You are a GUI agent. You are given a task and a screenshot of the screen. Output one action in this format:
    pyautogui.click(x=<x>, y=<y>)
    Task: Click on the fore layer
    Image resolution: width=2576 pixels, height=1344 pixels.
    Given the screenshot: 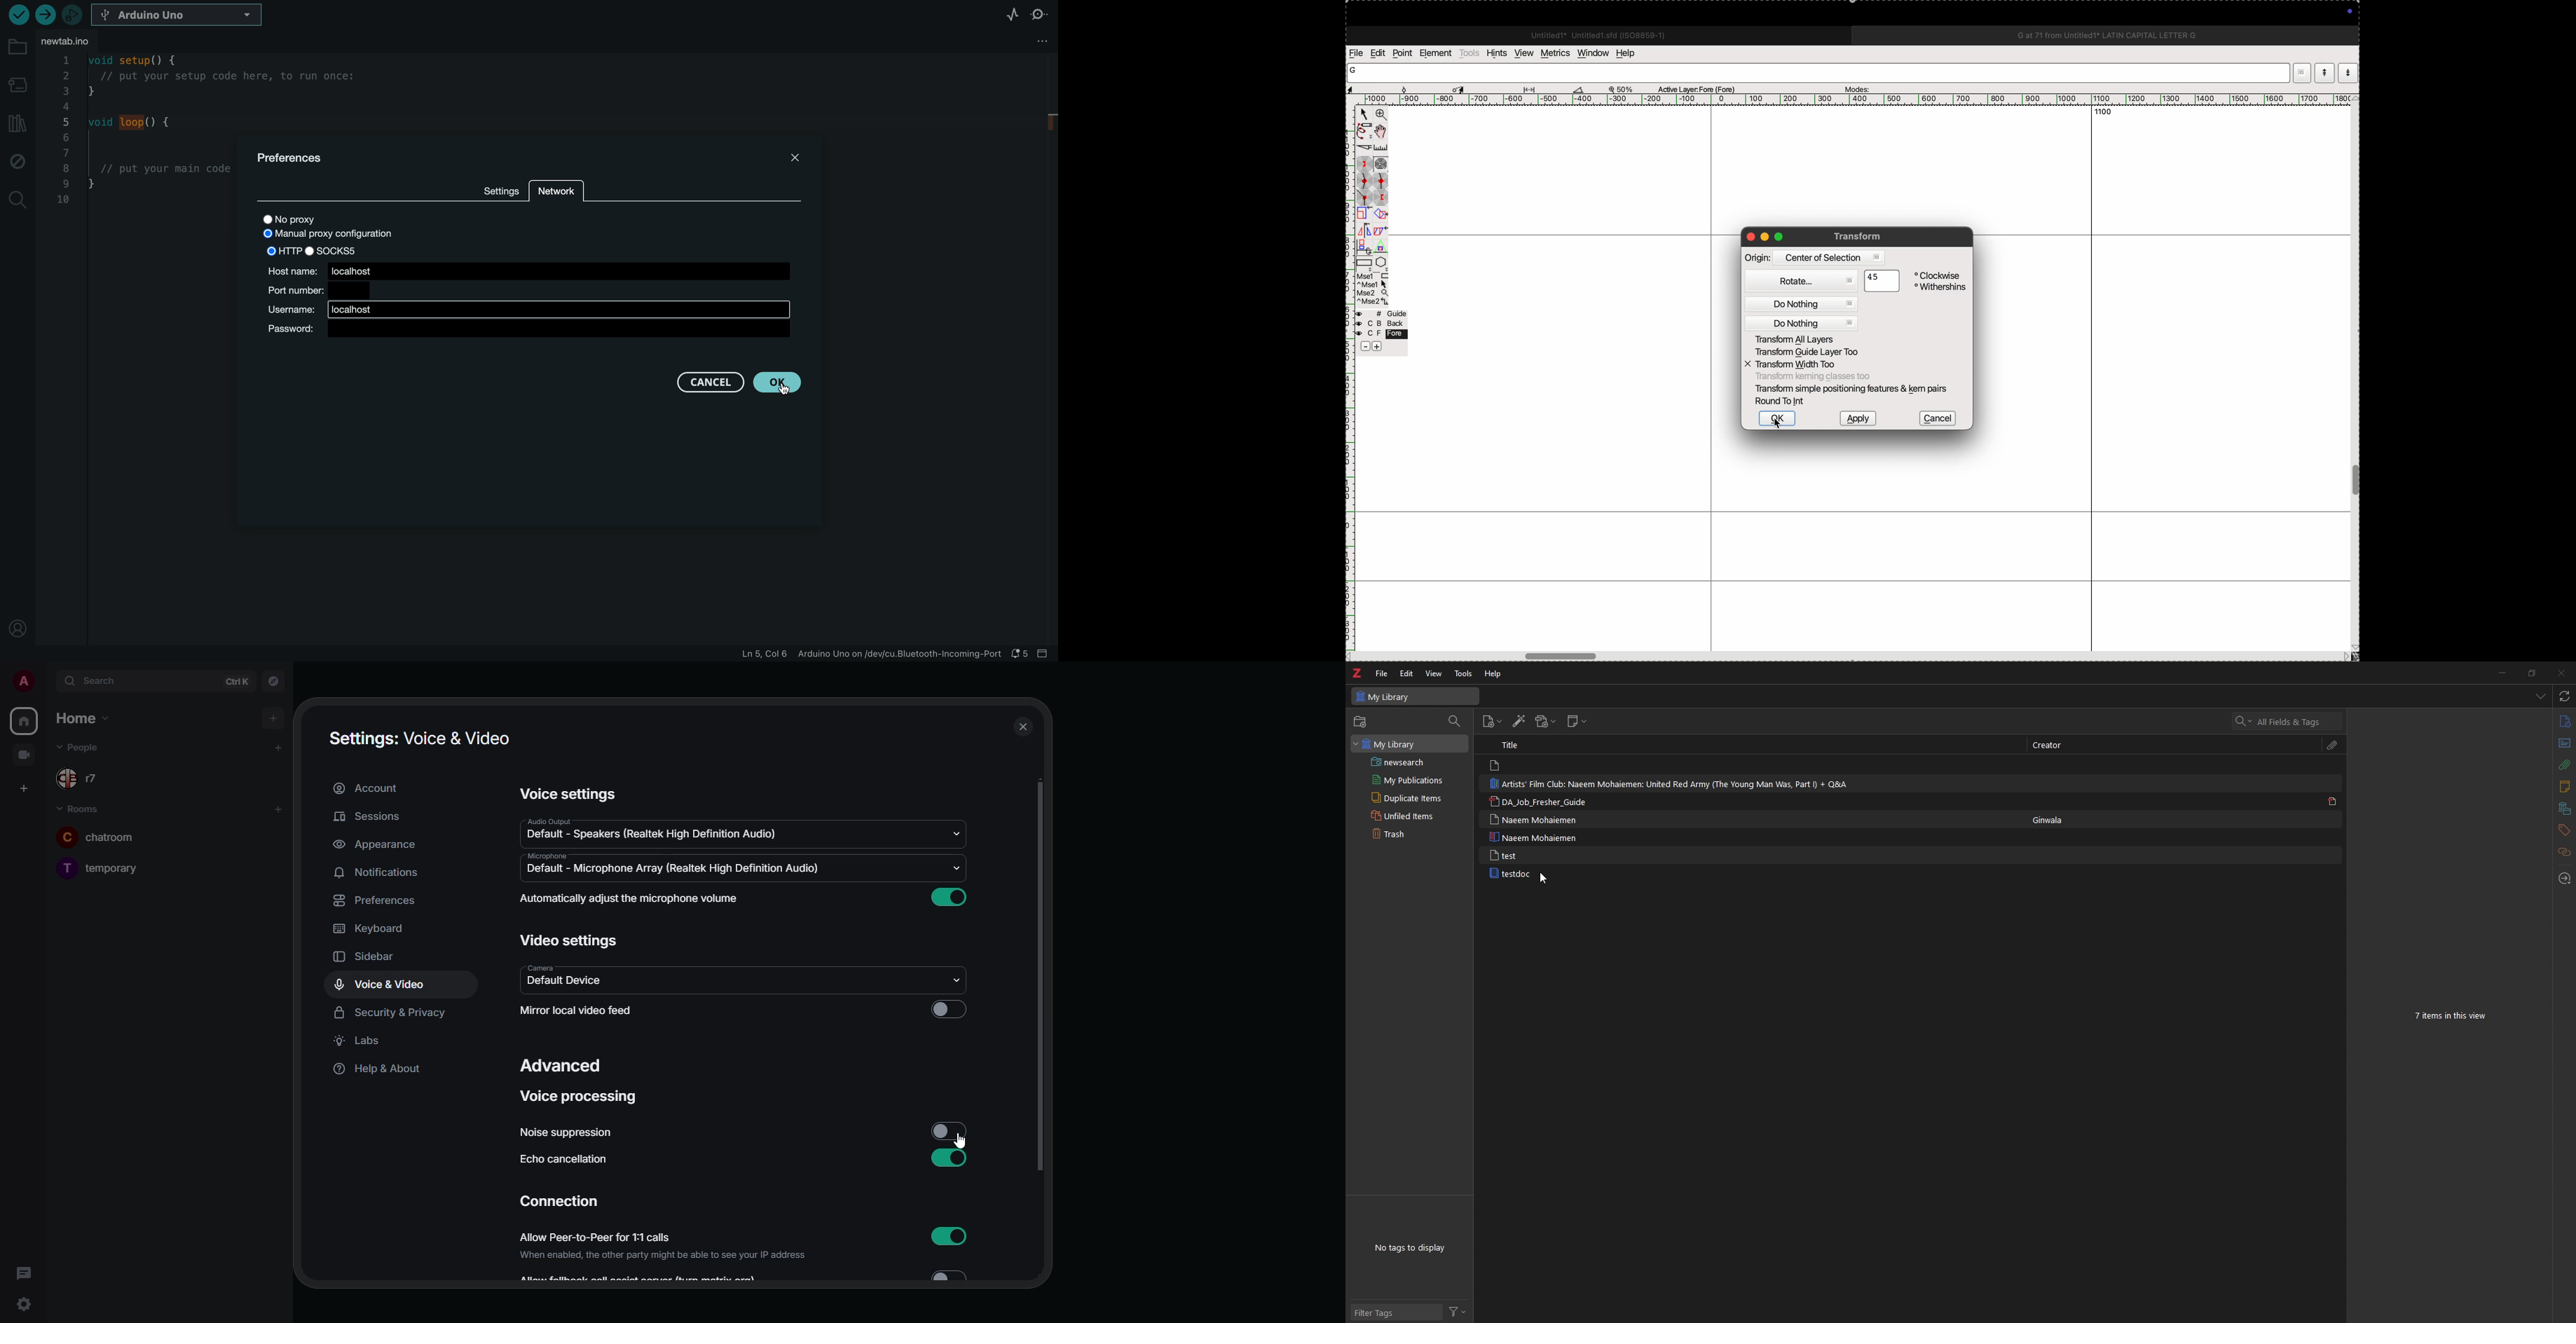 What is the action you would take?
    pyautogui.click(x=1381, y=333)
    